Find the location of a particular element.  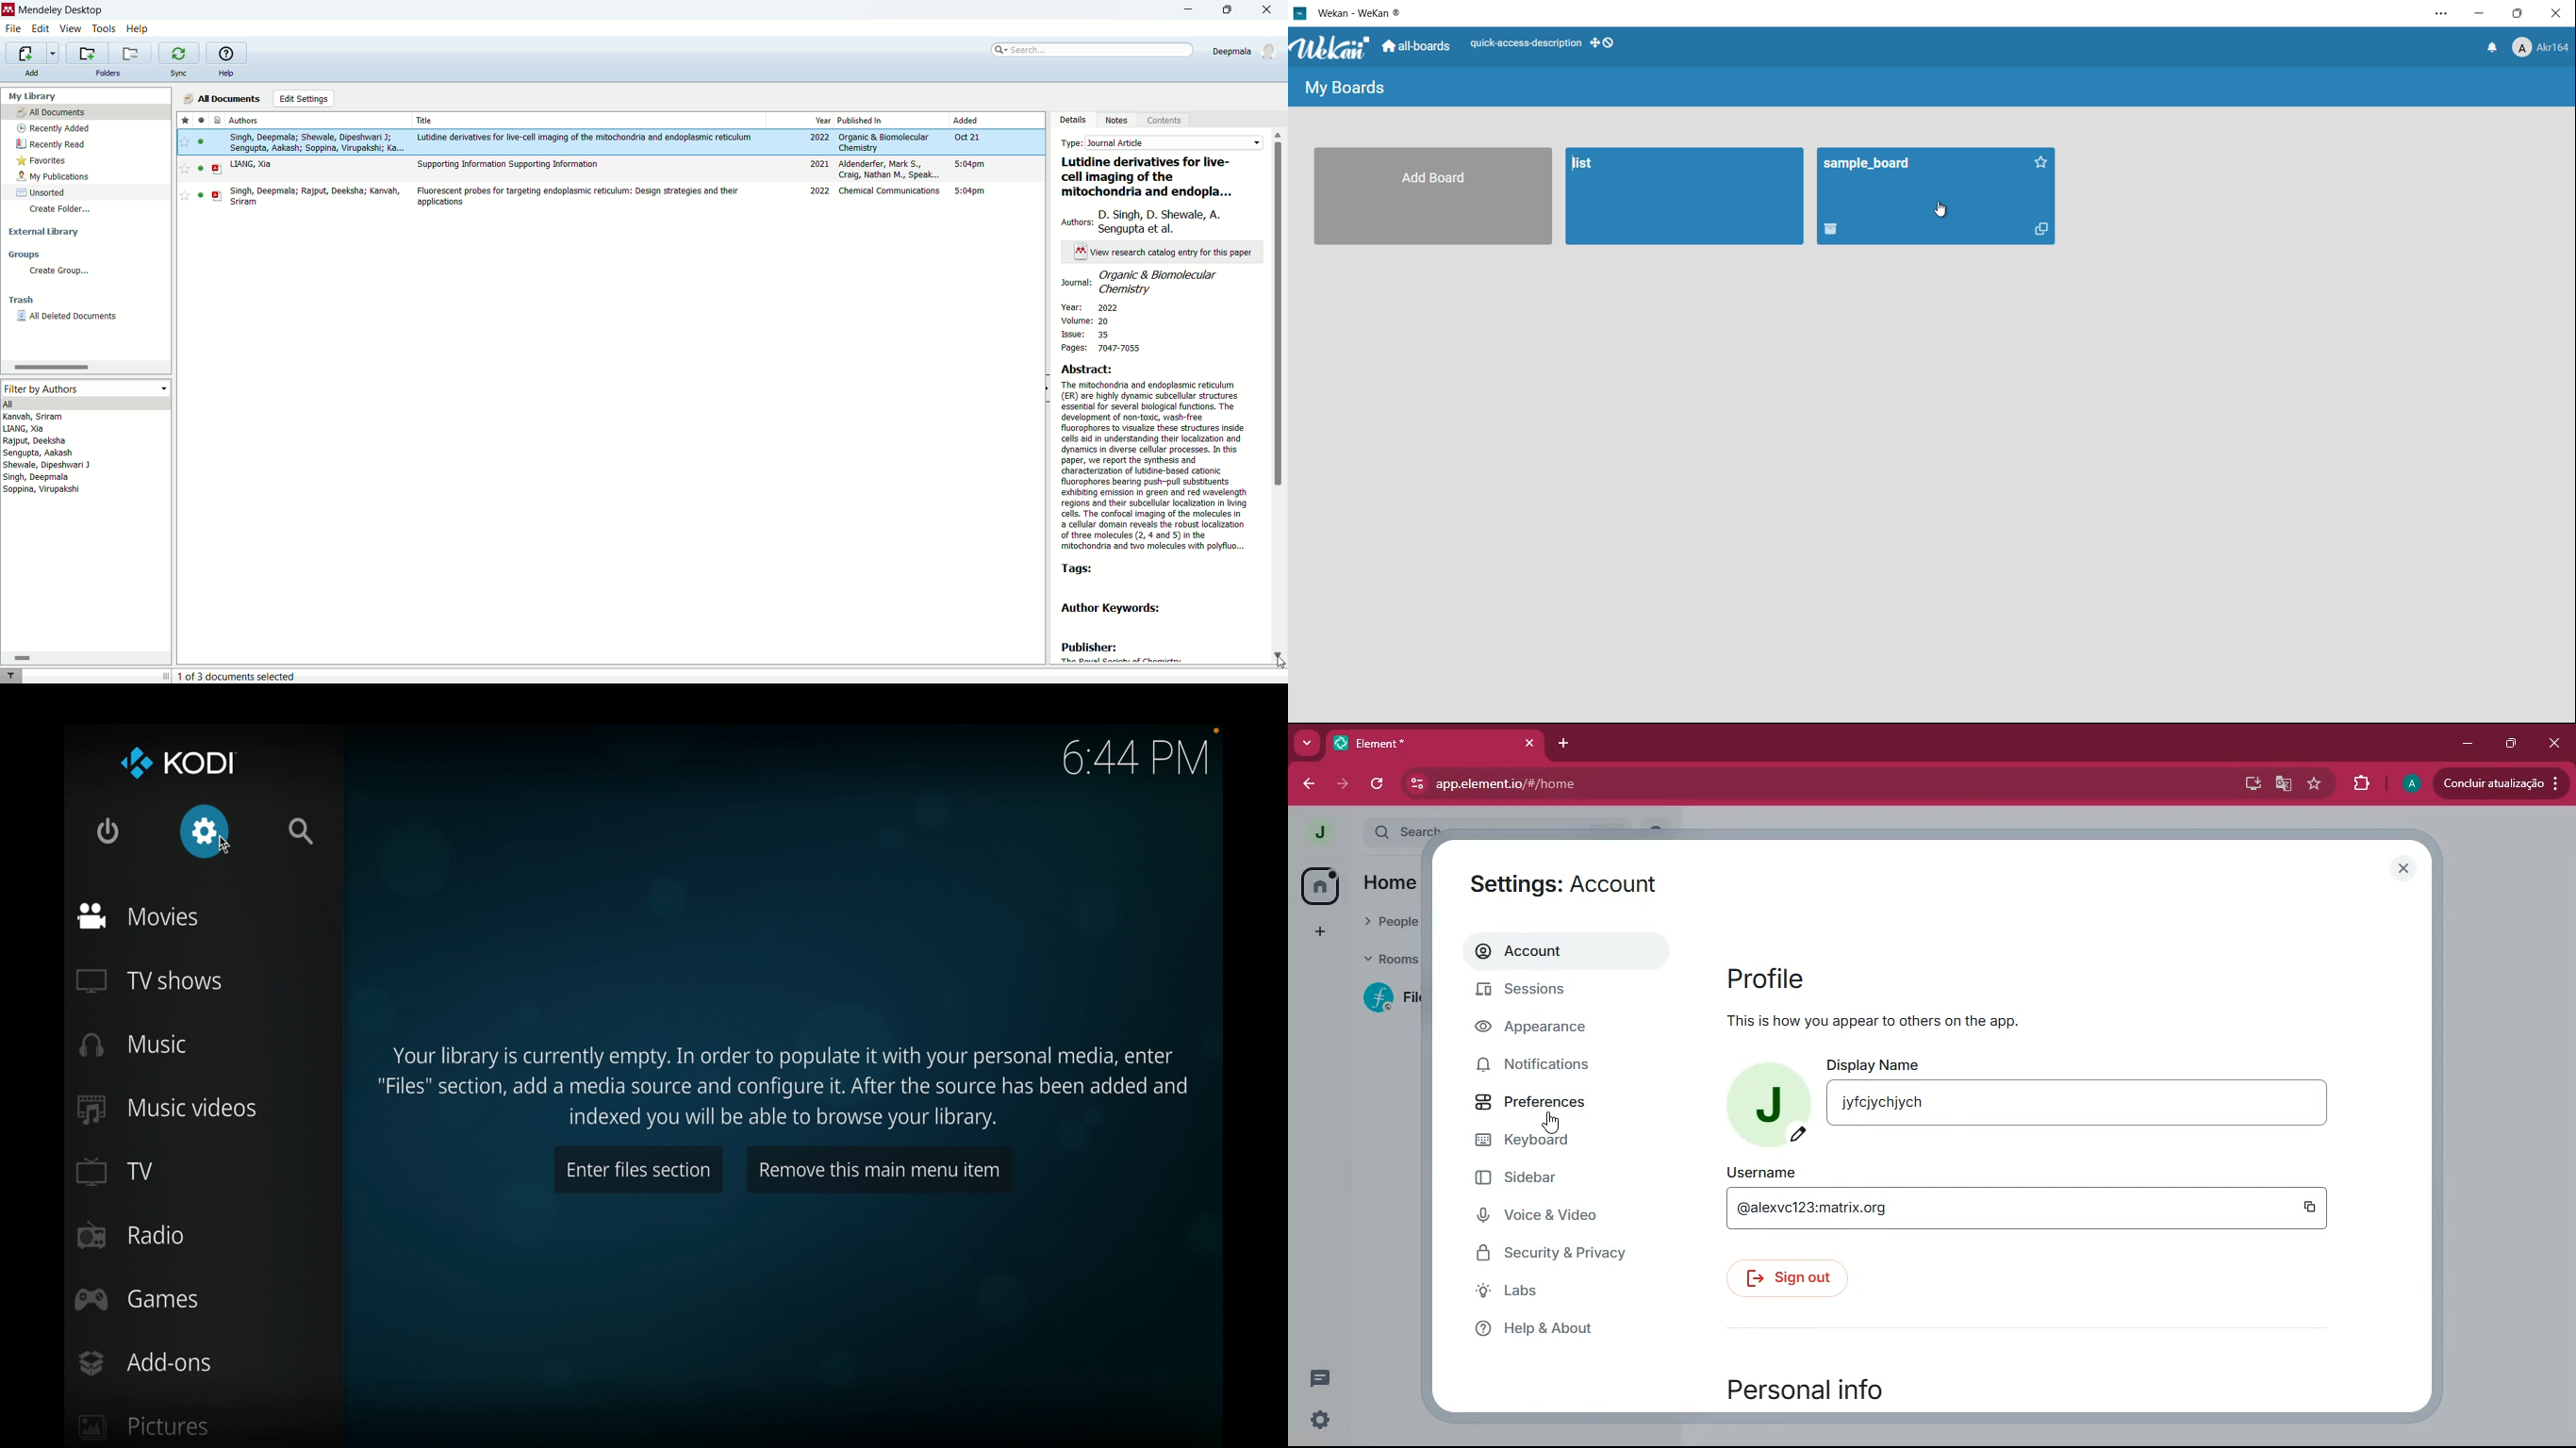

shewale, dipeshwari J is located at coordinates (47, 465).